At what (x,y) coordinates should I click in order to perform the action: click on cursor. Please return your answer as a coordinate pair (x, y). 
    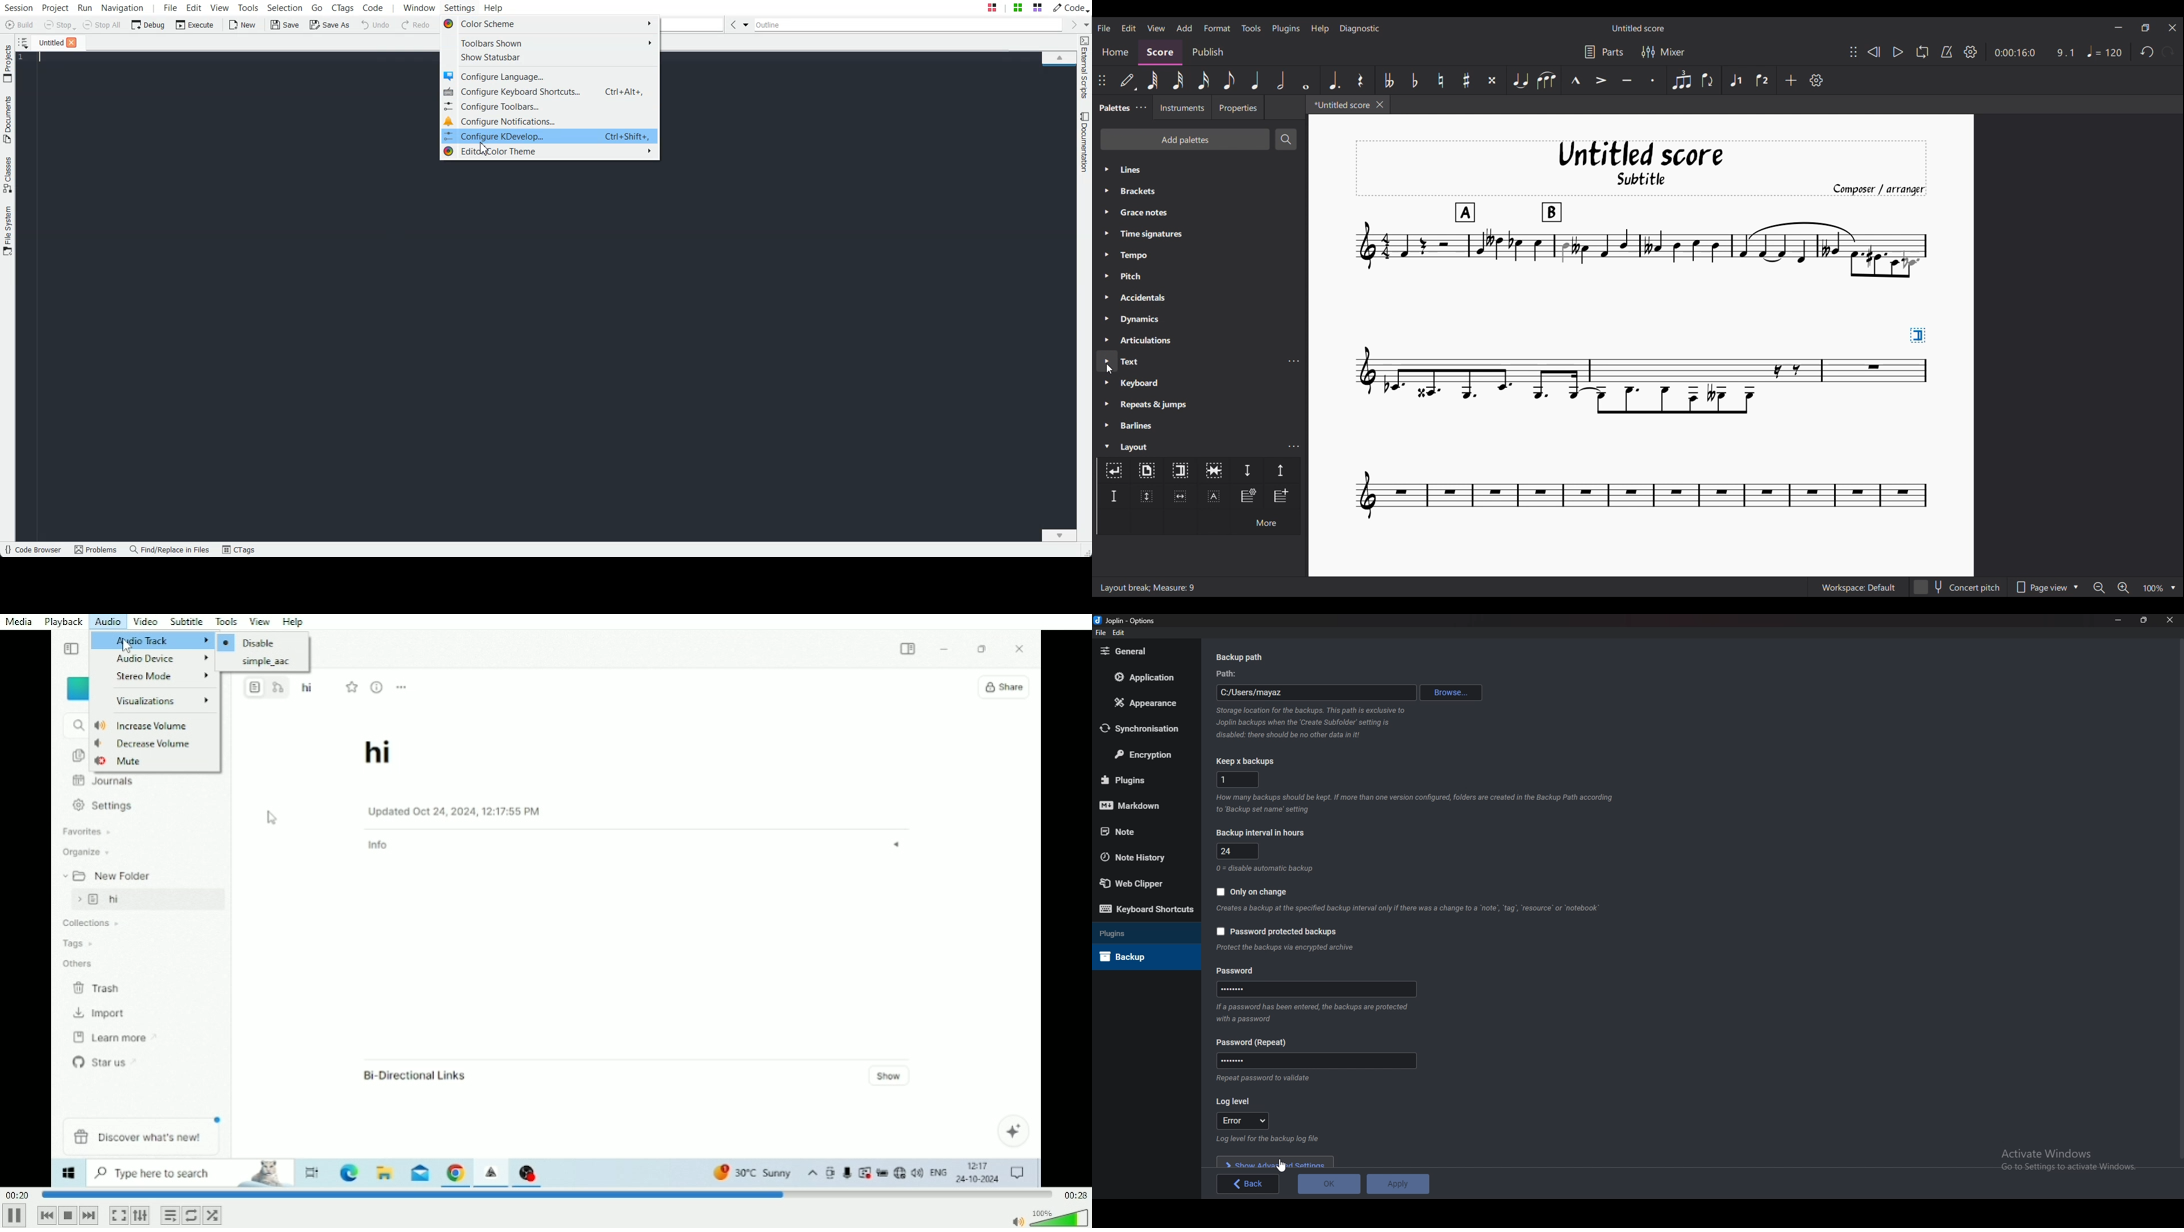
    Looking at the image, I should click on (1283, 1166).